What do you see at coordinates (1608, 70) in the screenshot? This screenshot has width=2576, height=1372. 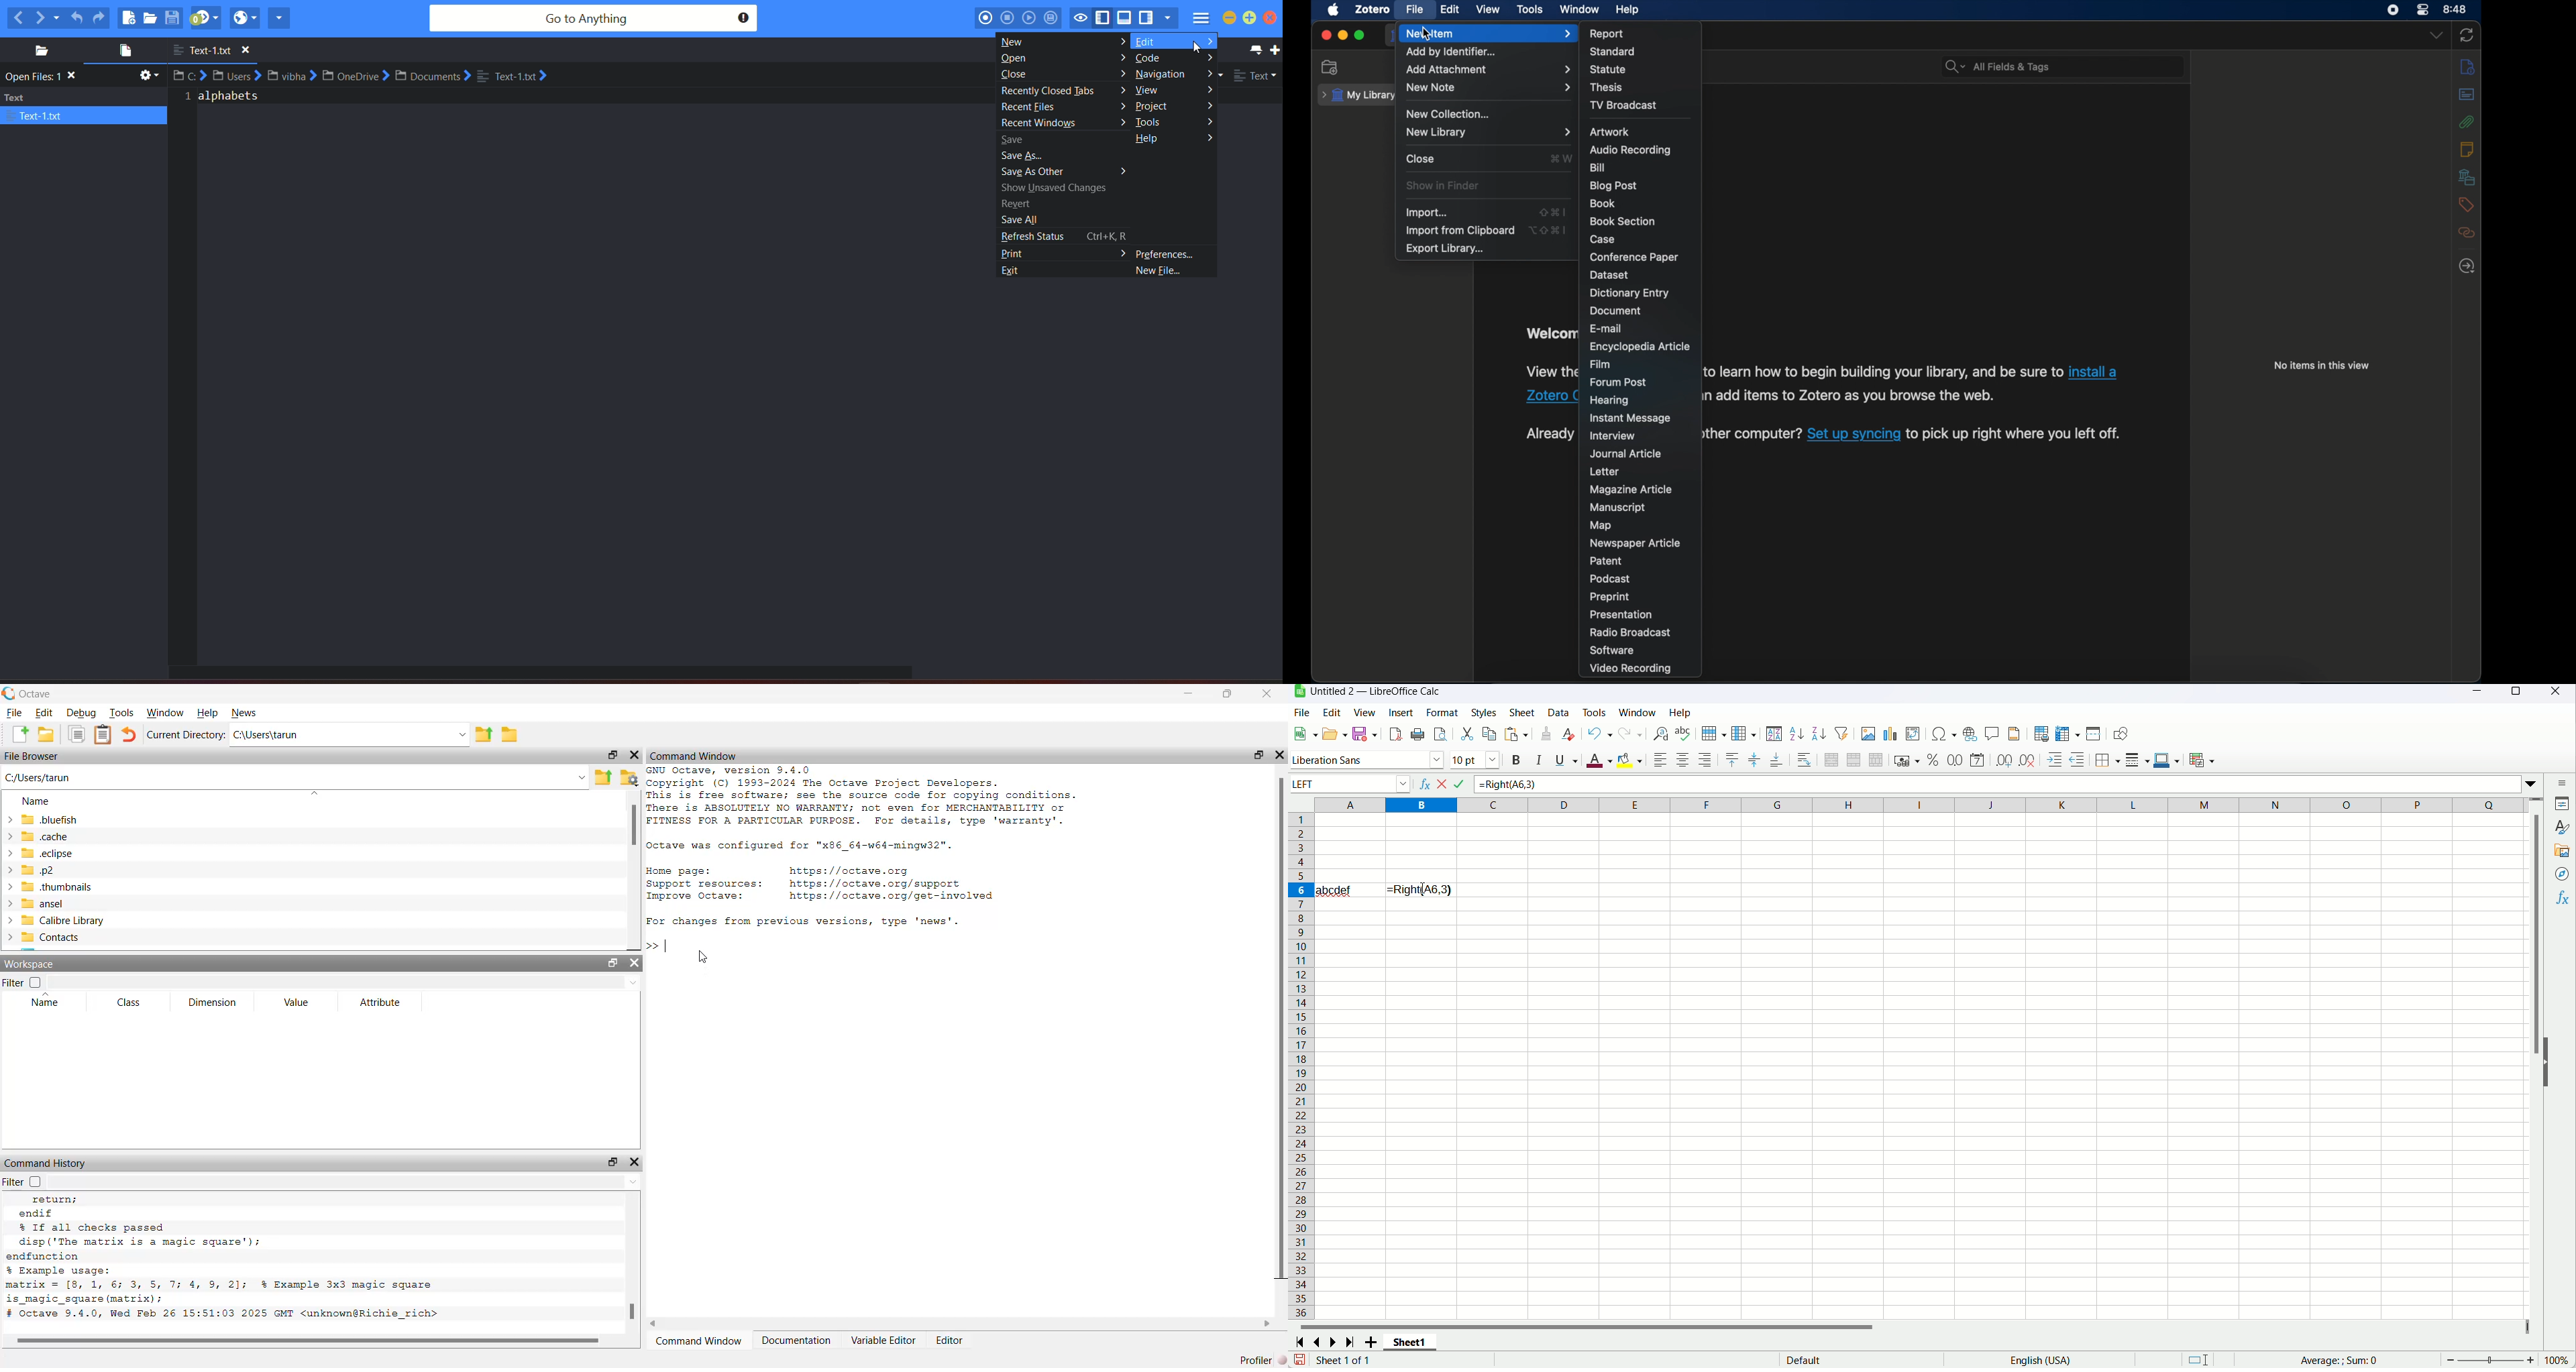 I see `statue` at bounding box center [1608, 70].